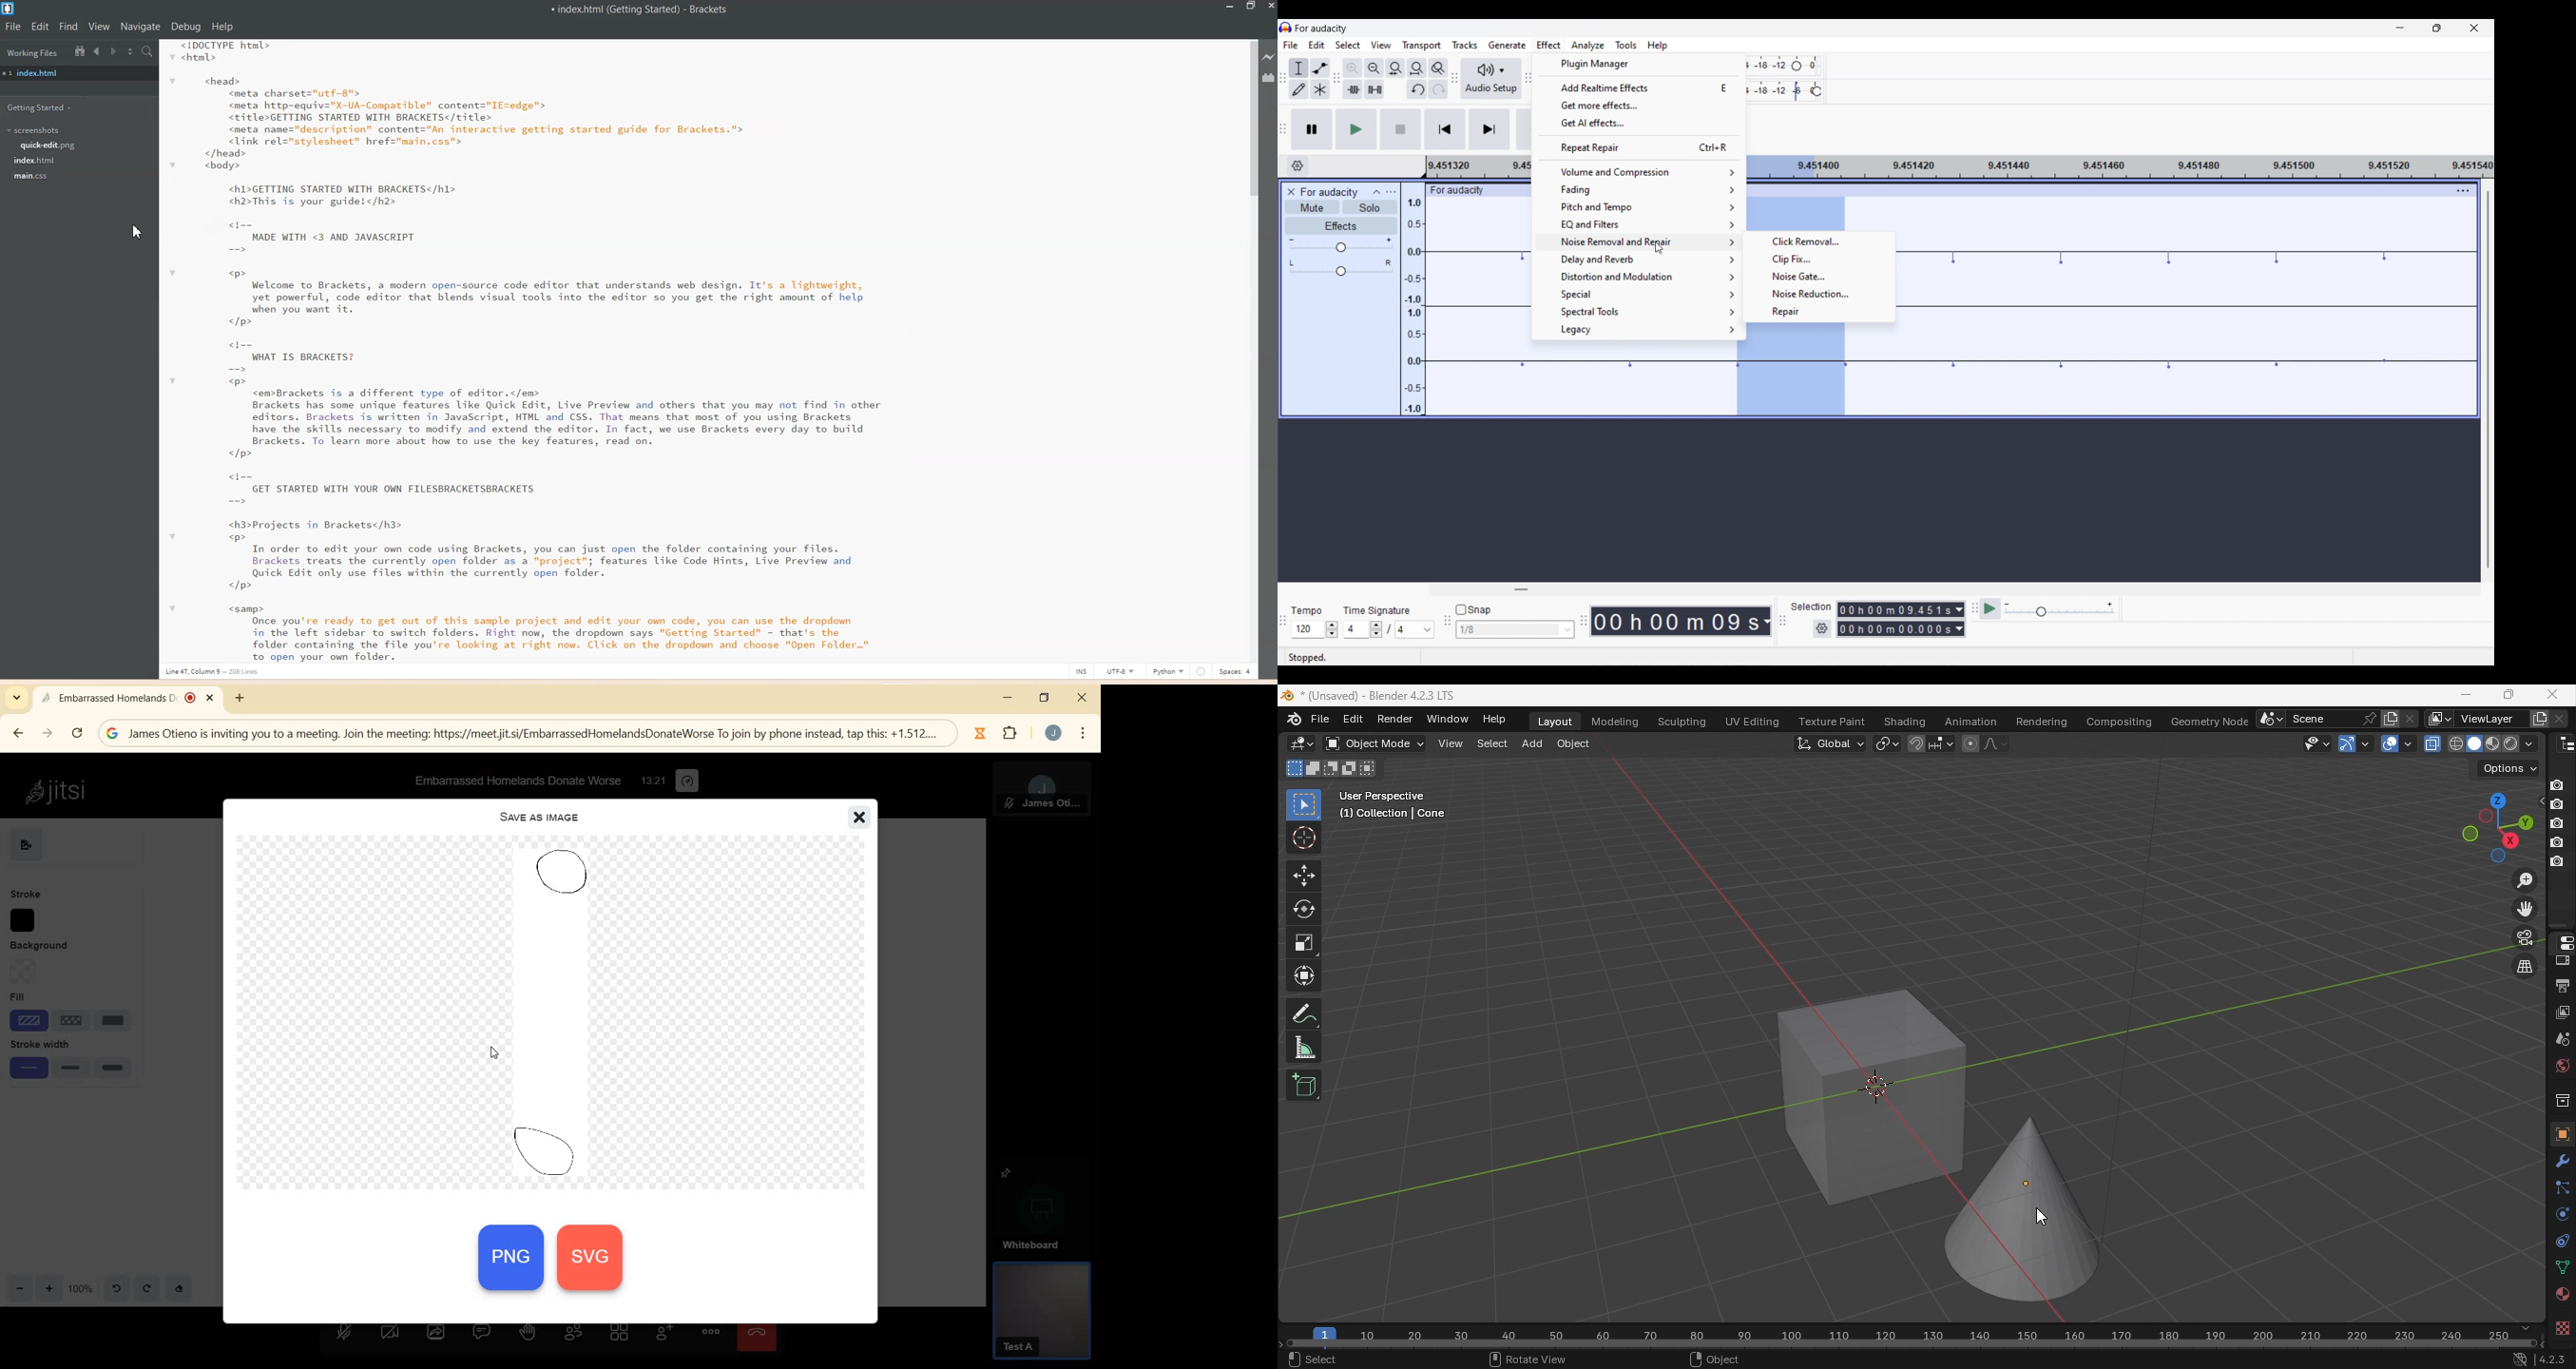 This screenshot has height=1372, width=2576. Describe the element at coordinates (2475, 28) in the screenshot. I see `Close interface` at that location.